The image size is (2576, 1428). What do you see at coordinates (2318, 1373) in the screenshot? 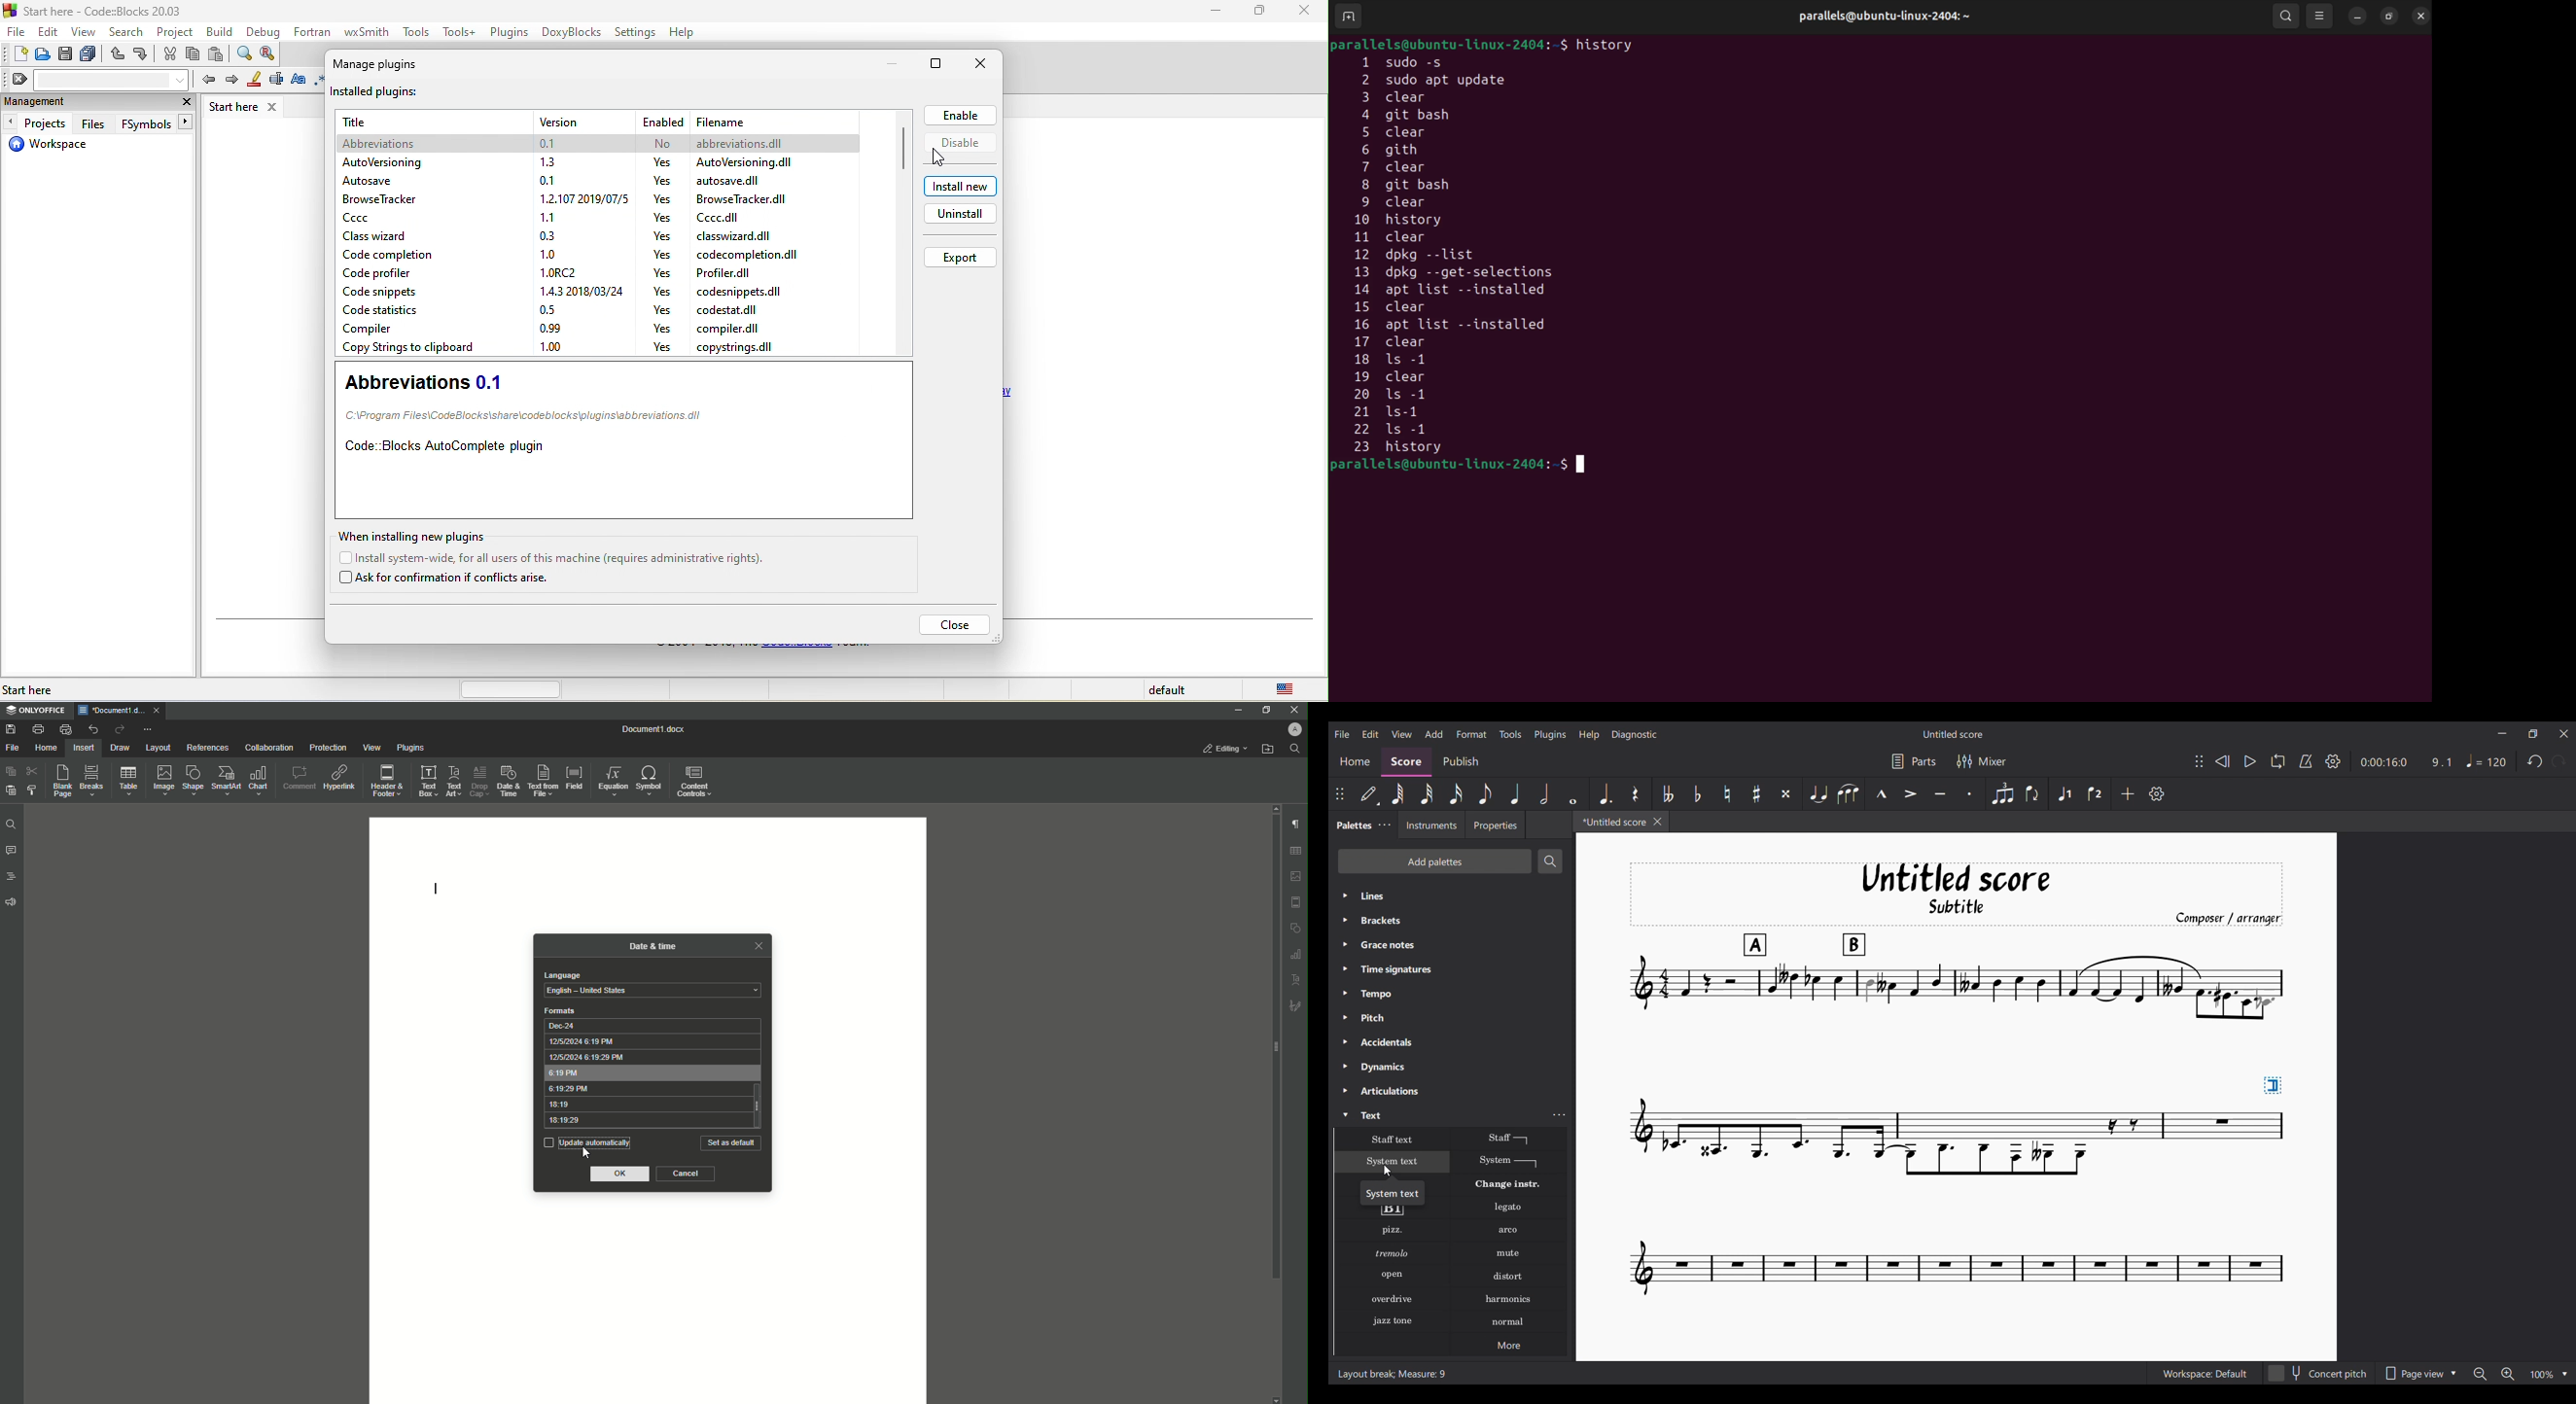
I see `Concert pitch toggle` at bounding box center [2318, 1373].